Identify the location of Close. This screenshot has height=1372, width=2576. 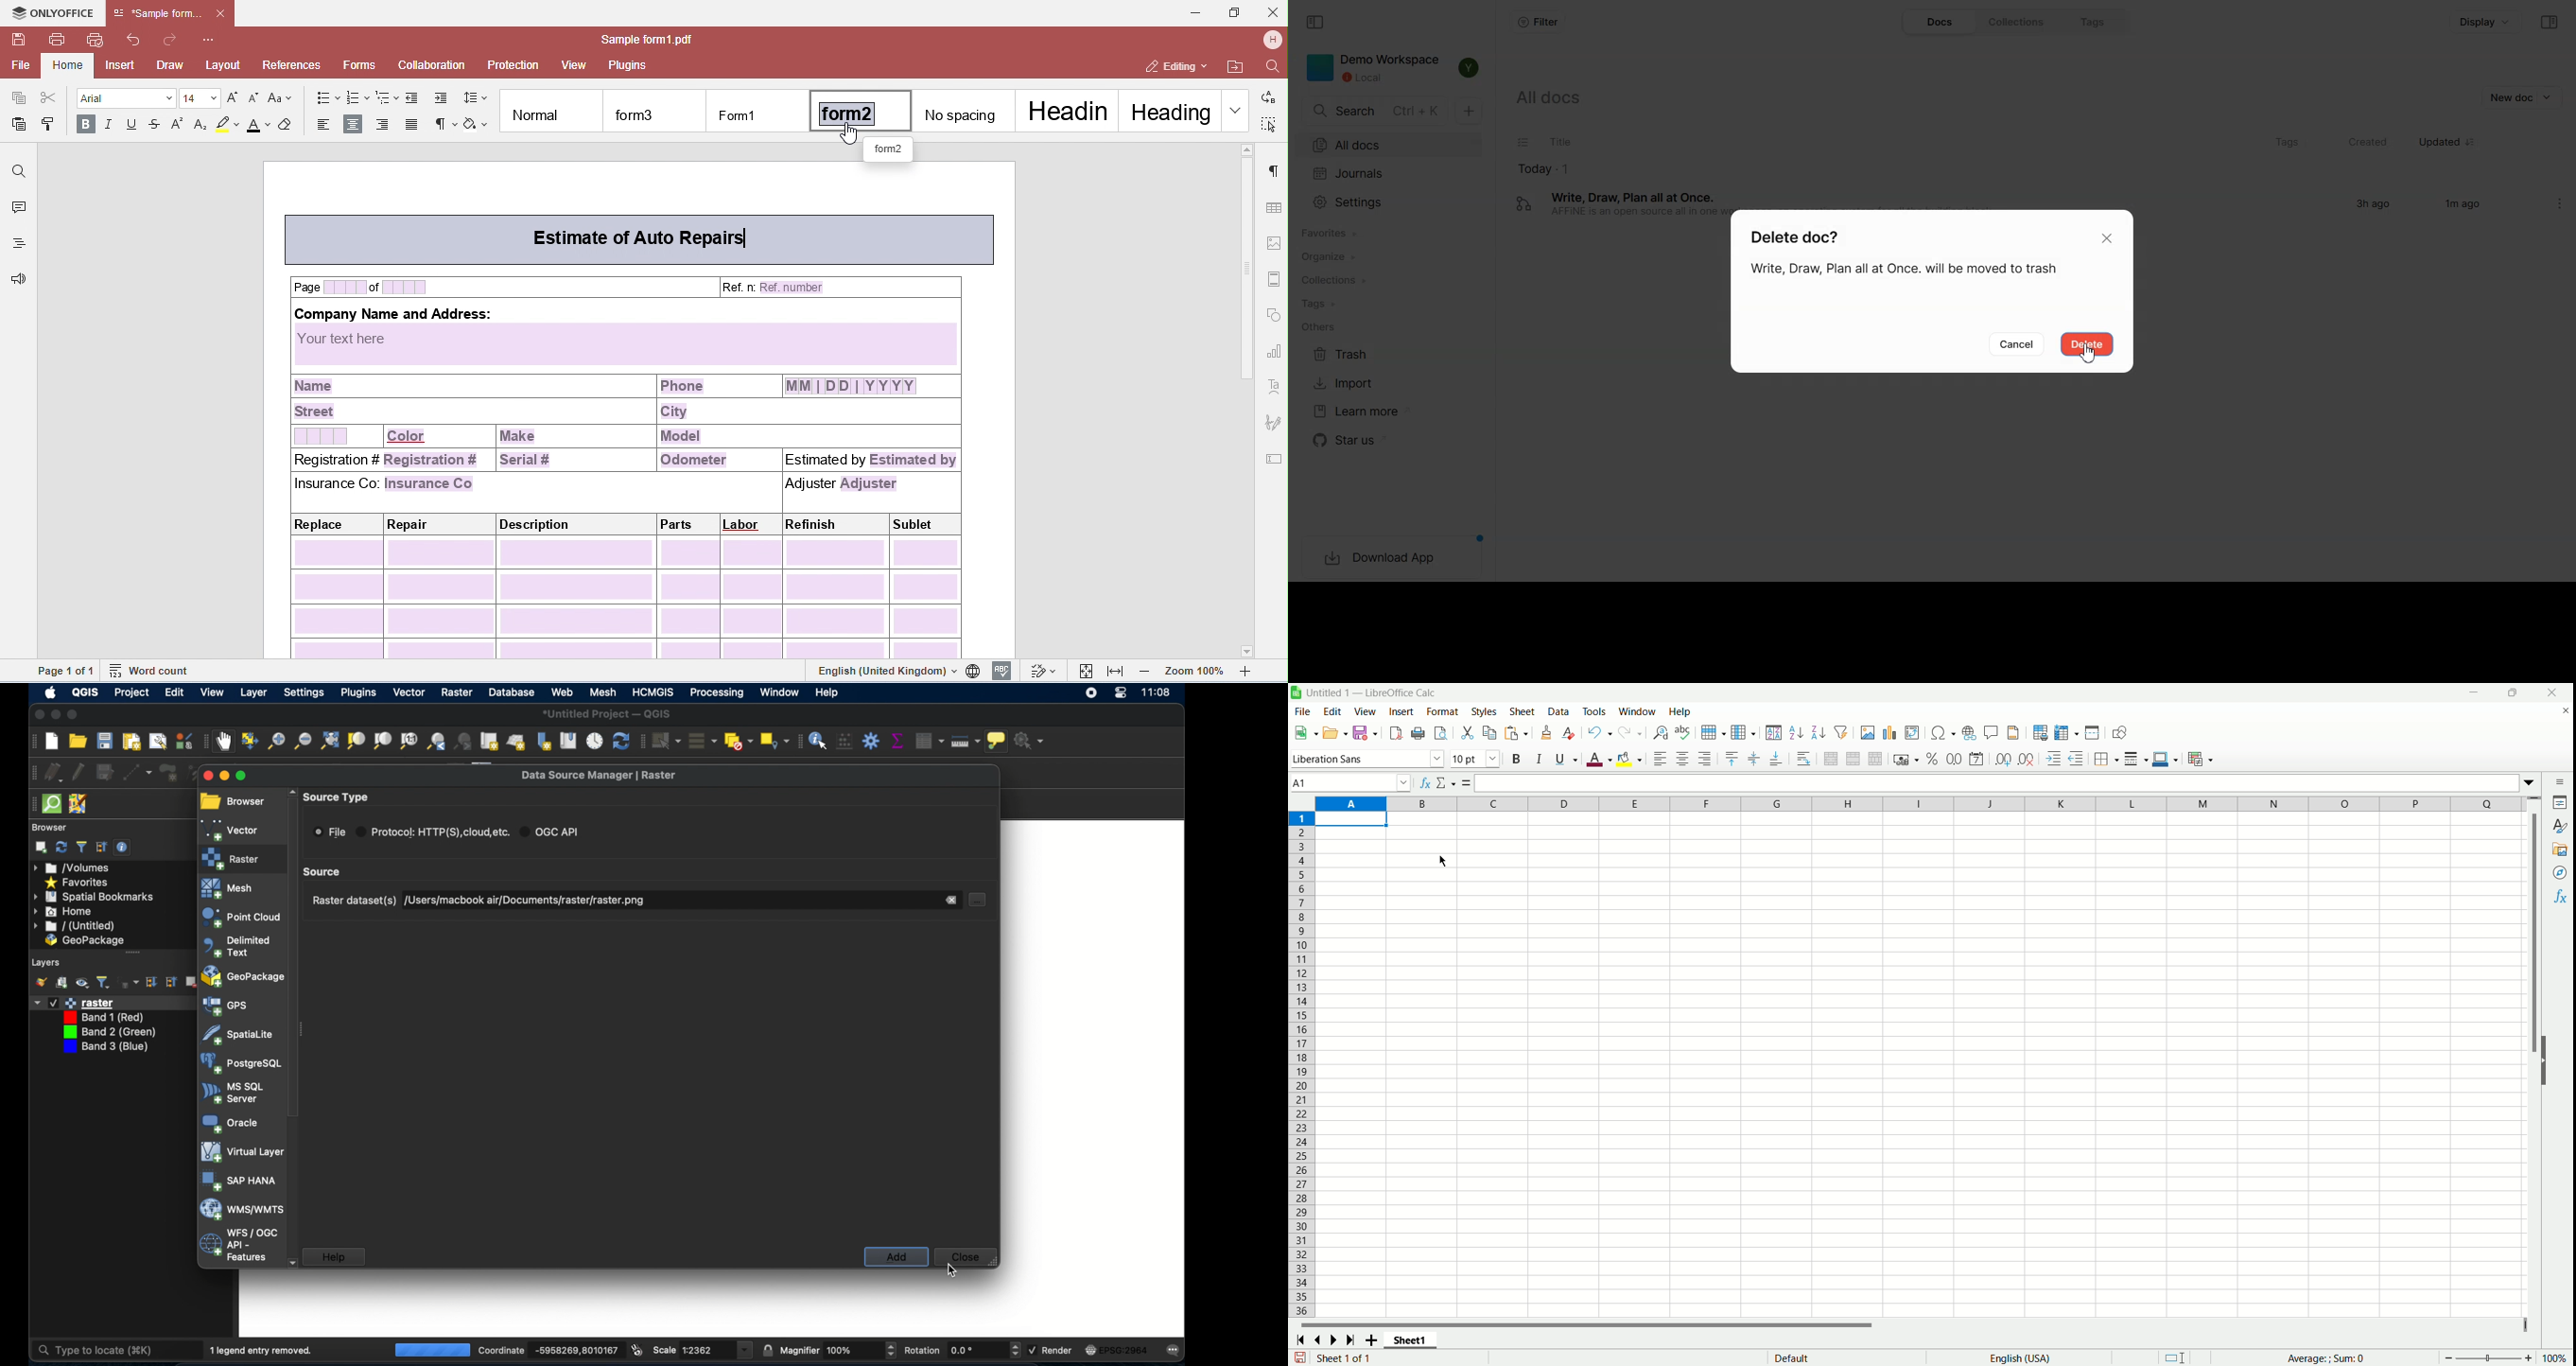
(2110, 238).